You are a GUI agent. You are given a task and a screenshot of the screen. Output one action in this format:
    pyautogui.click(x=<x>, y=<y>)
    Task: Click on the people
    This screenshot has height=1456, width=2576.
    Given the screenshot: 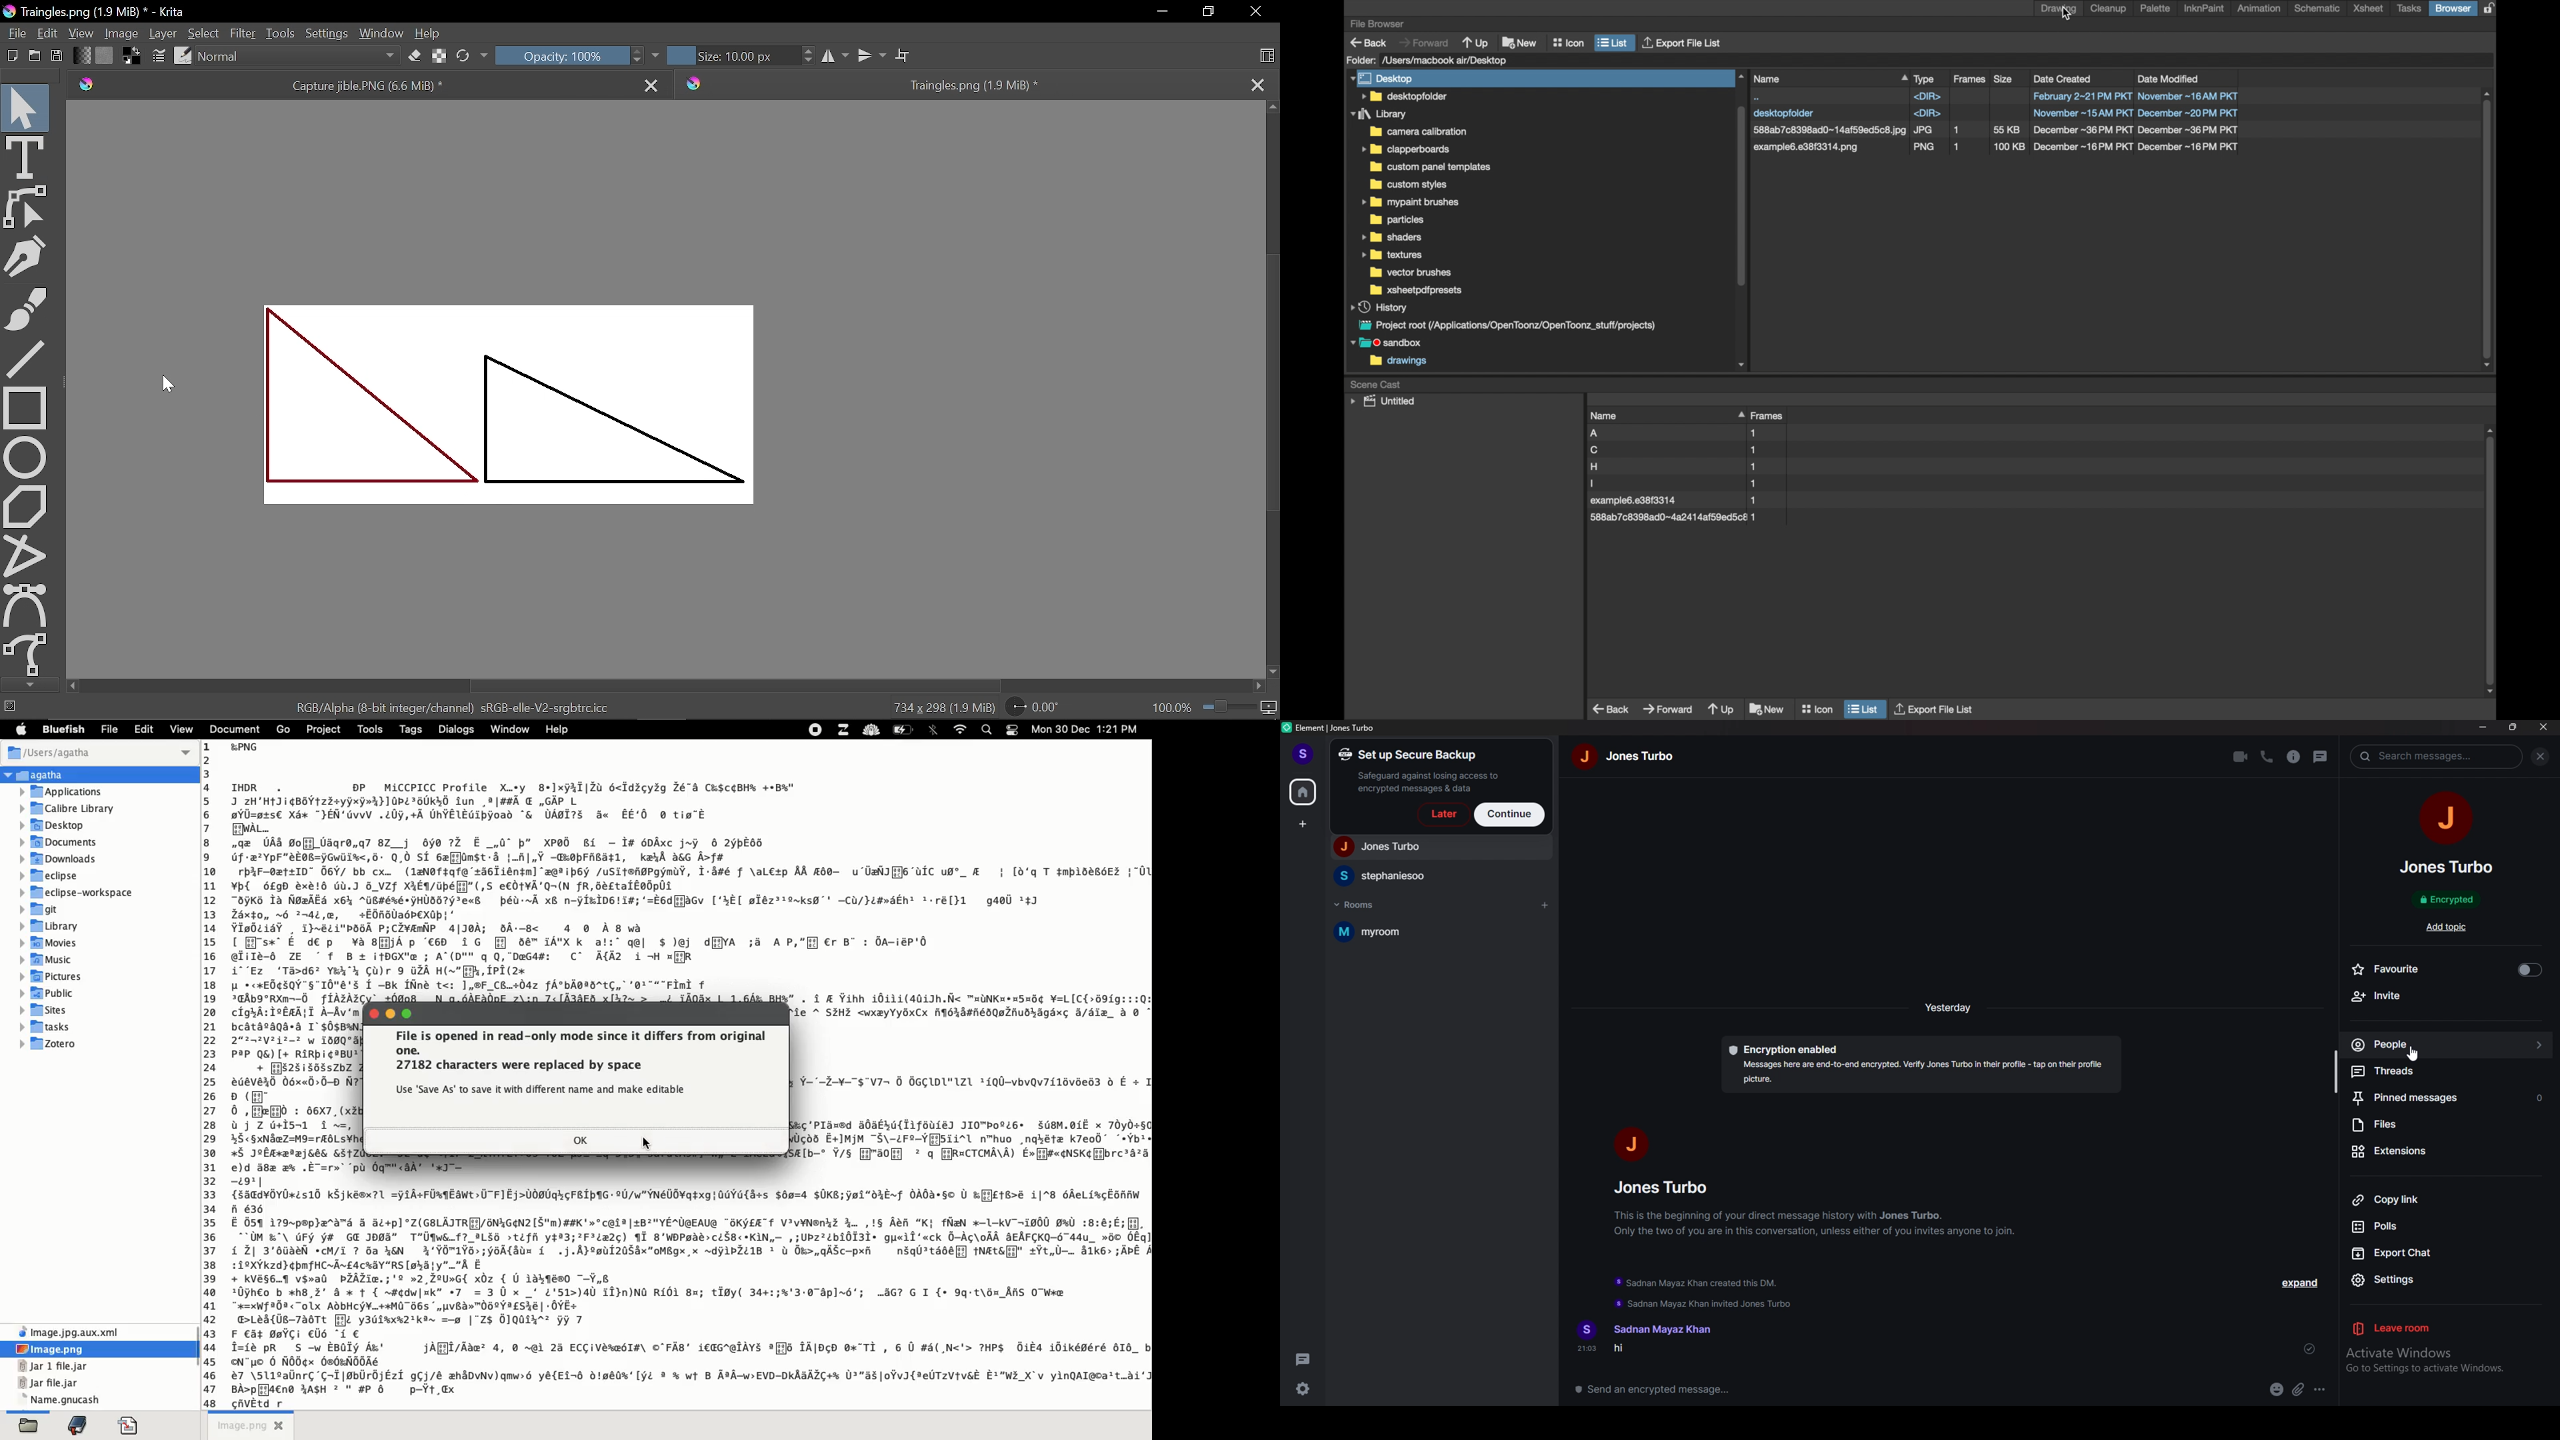 What is the action you would take?
    pyautogui.click(x=1439, y=876)
    